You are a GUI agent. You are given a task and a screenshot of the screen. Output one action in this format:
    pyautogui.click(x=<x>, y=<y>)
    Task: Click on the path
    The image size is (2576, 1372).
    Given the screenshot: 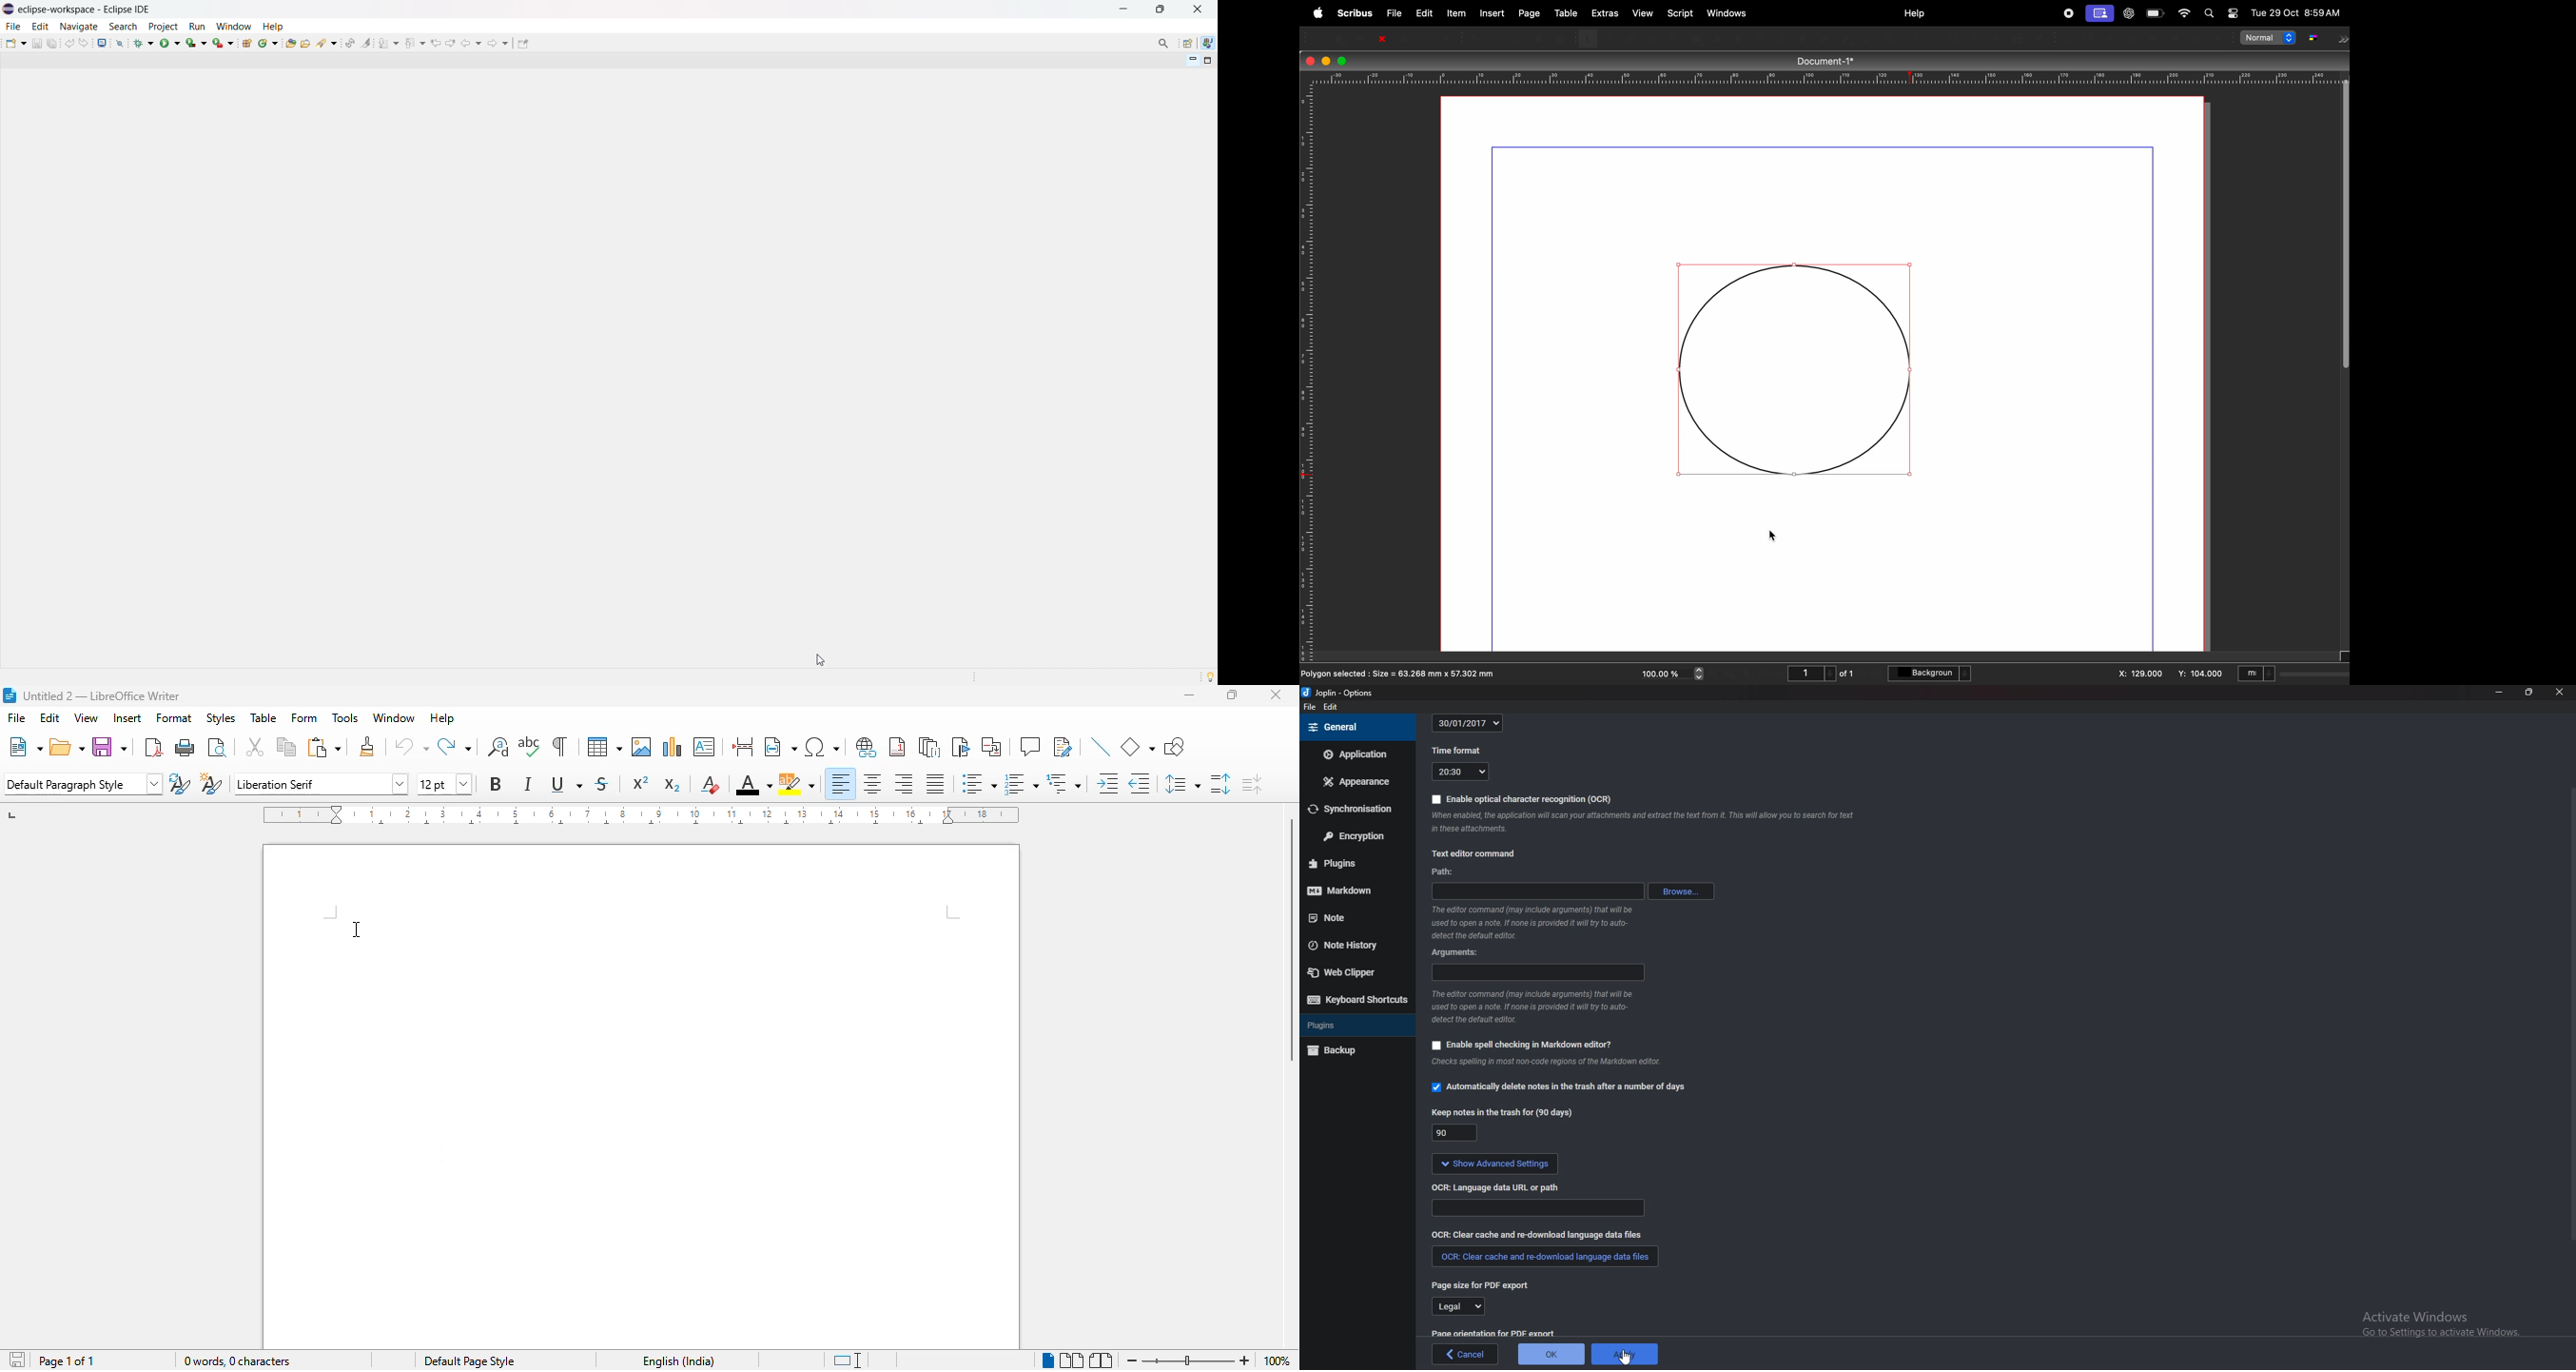 What is the action you would take?
    pyautogui.click(x=1444, y=871)
    